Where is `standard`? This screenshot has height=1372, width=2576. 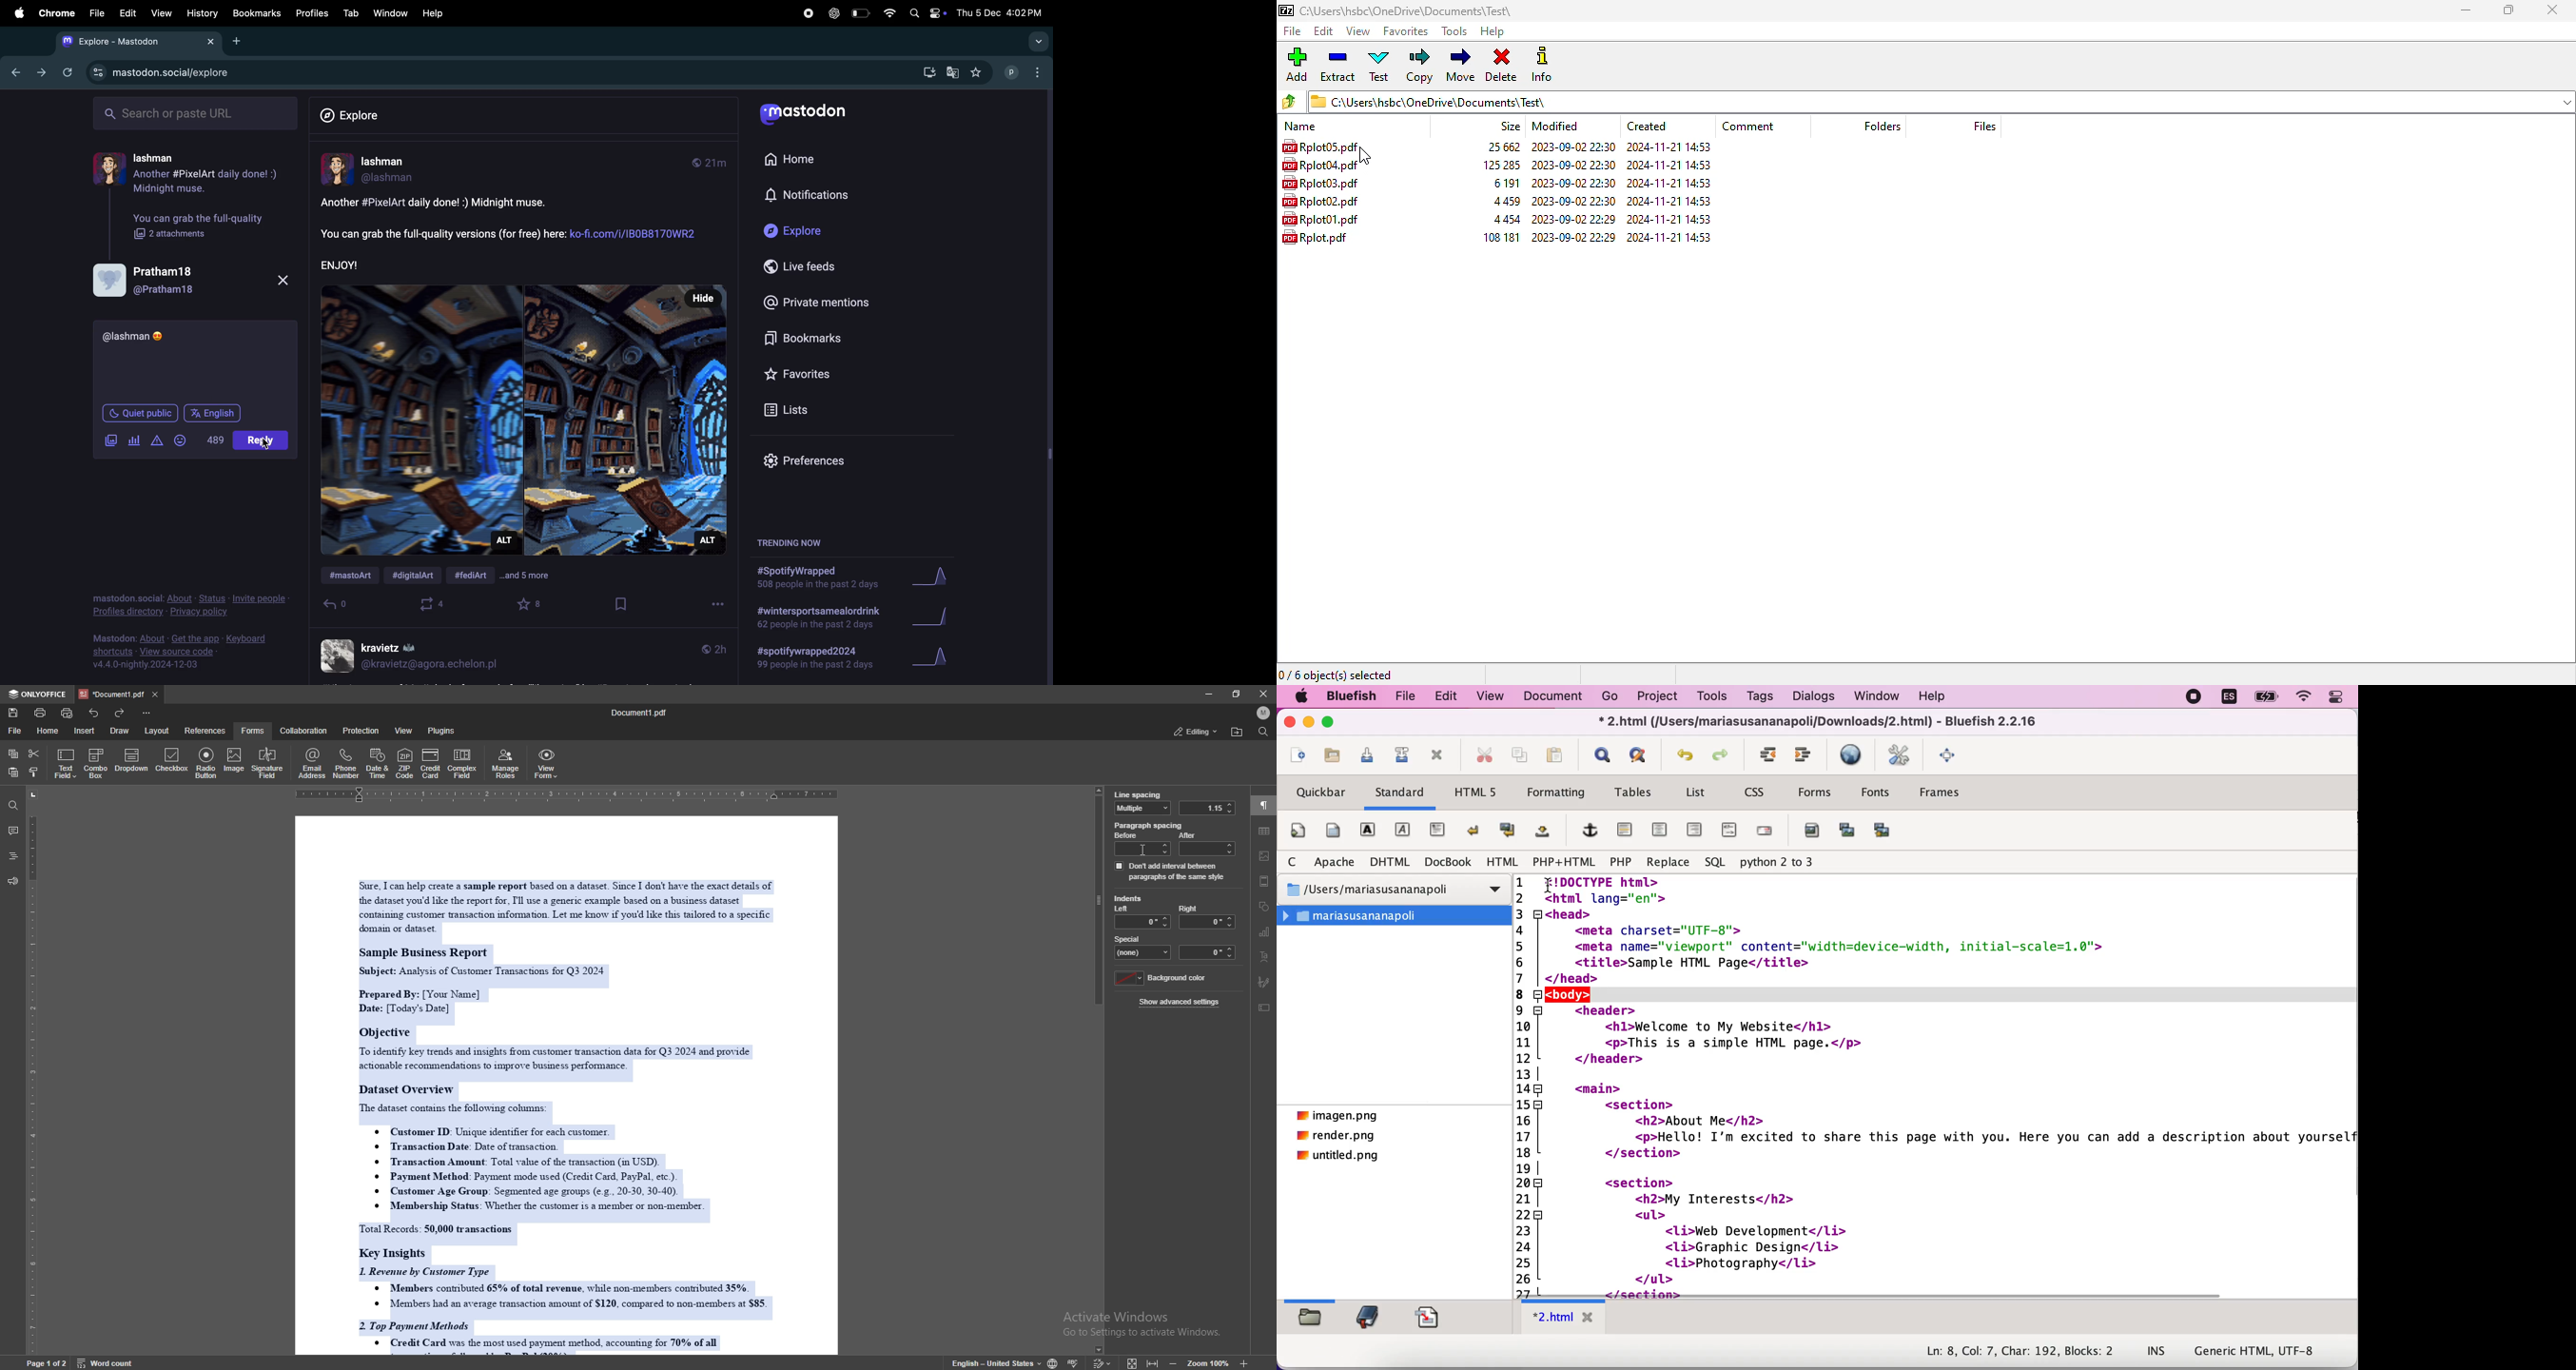 standard is located at coordinates (1403, 792).